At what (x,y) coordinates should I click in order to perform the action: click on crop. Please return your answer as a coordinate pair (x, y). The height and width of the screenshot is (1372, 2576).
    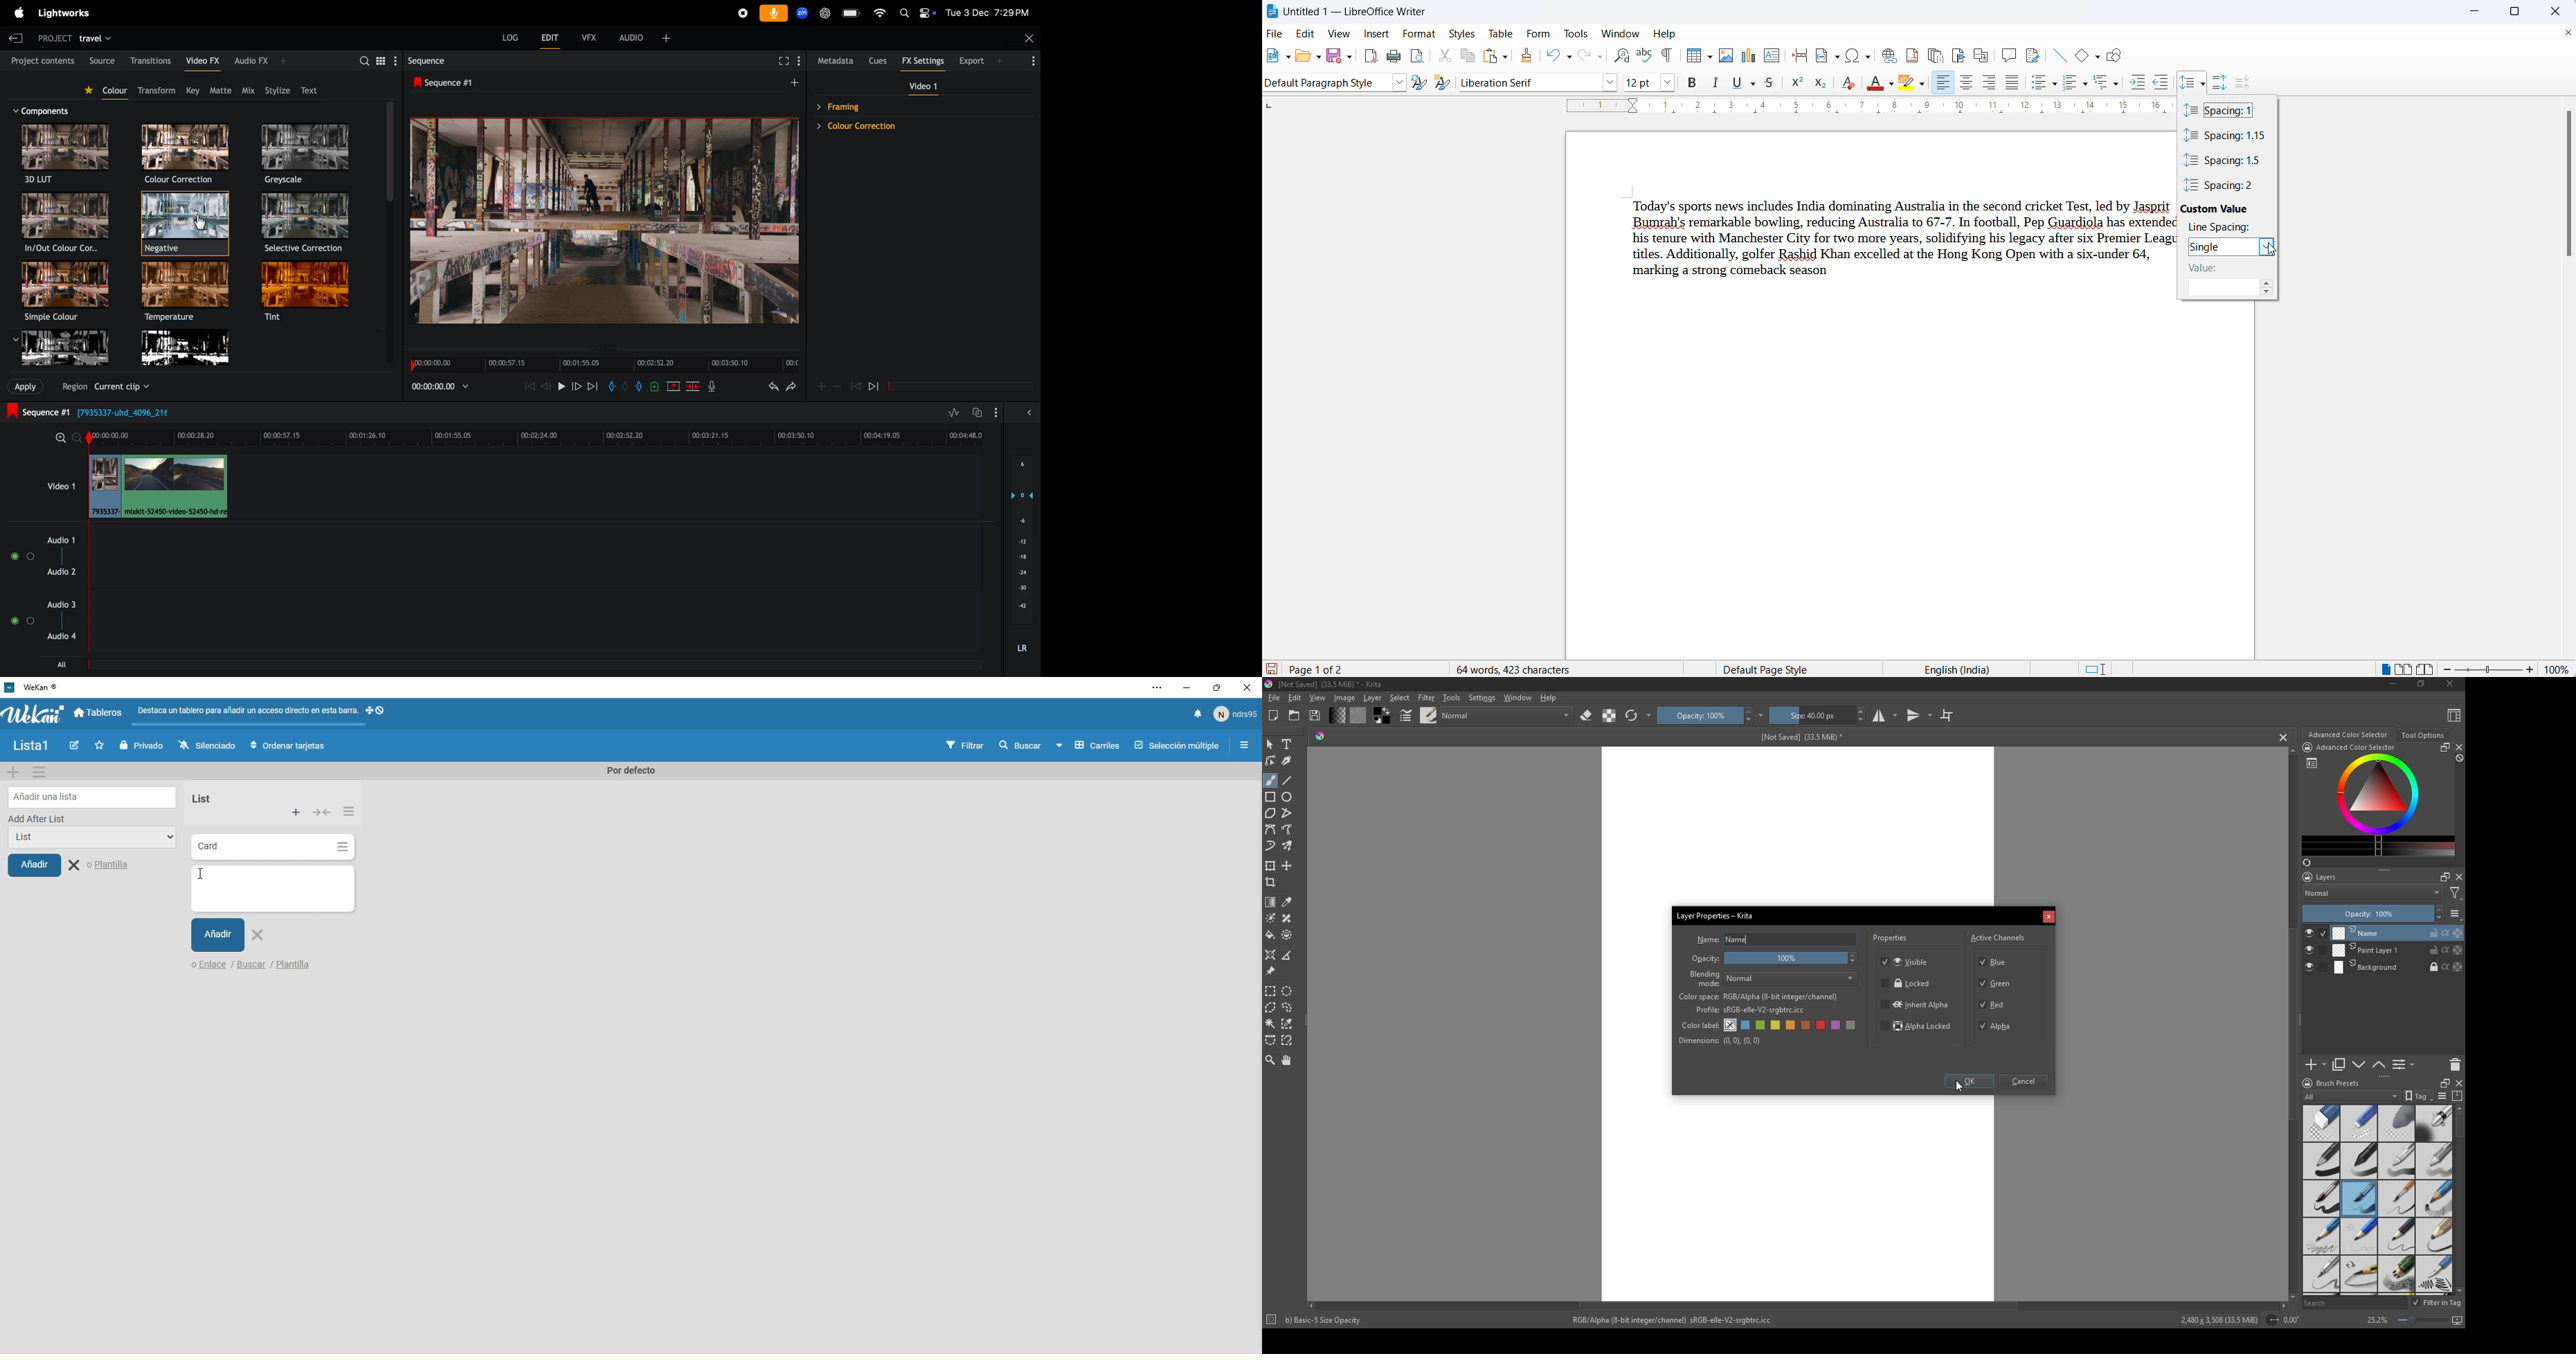
    Looking at the image, I should click on (1947, 715).